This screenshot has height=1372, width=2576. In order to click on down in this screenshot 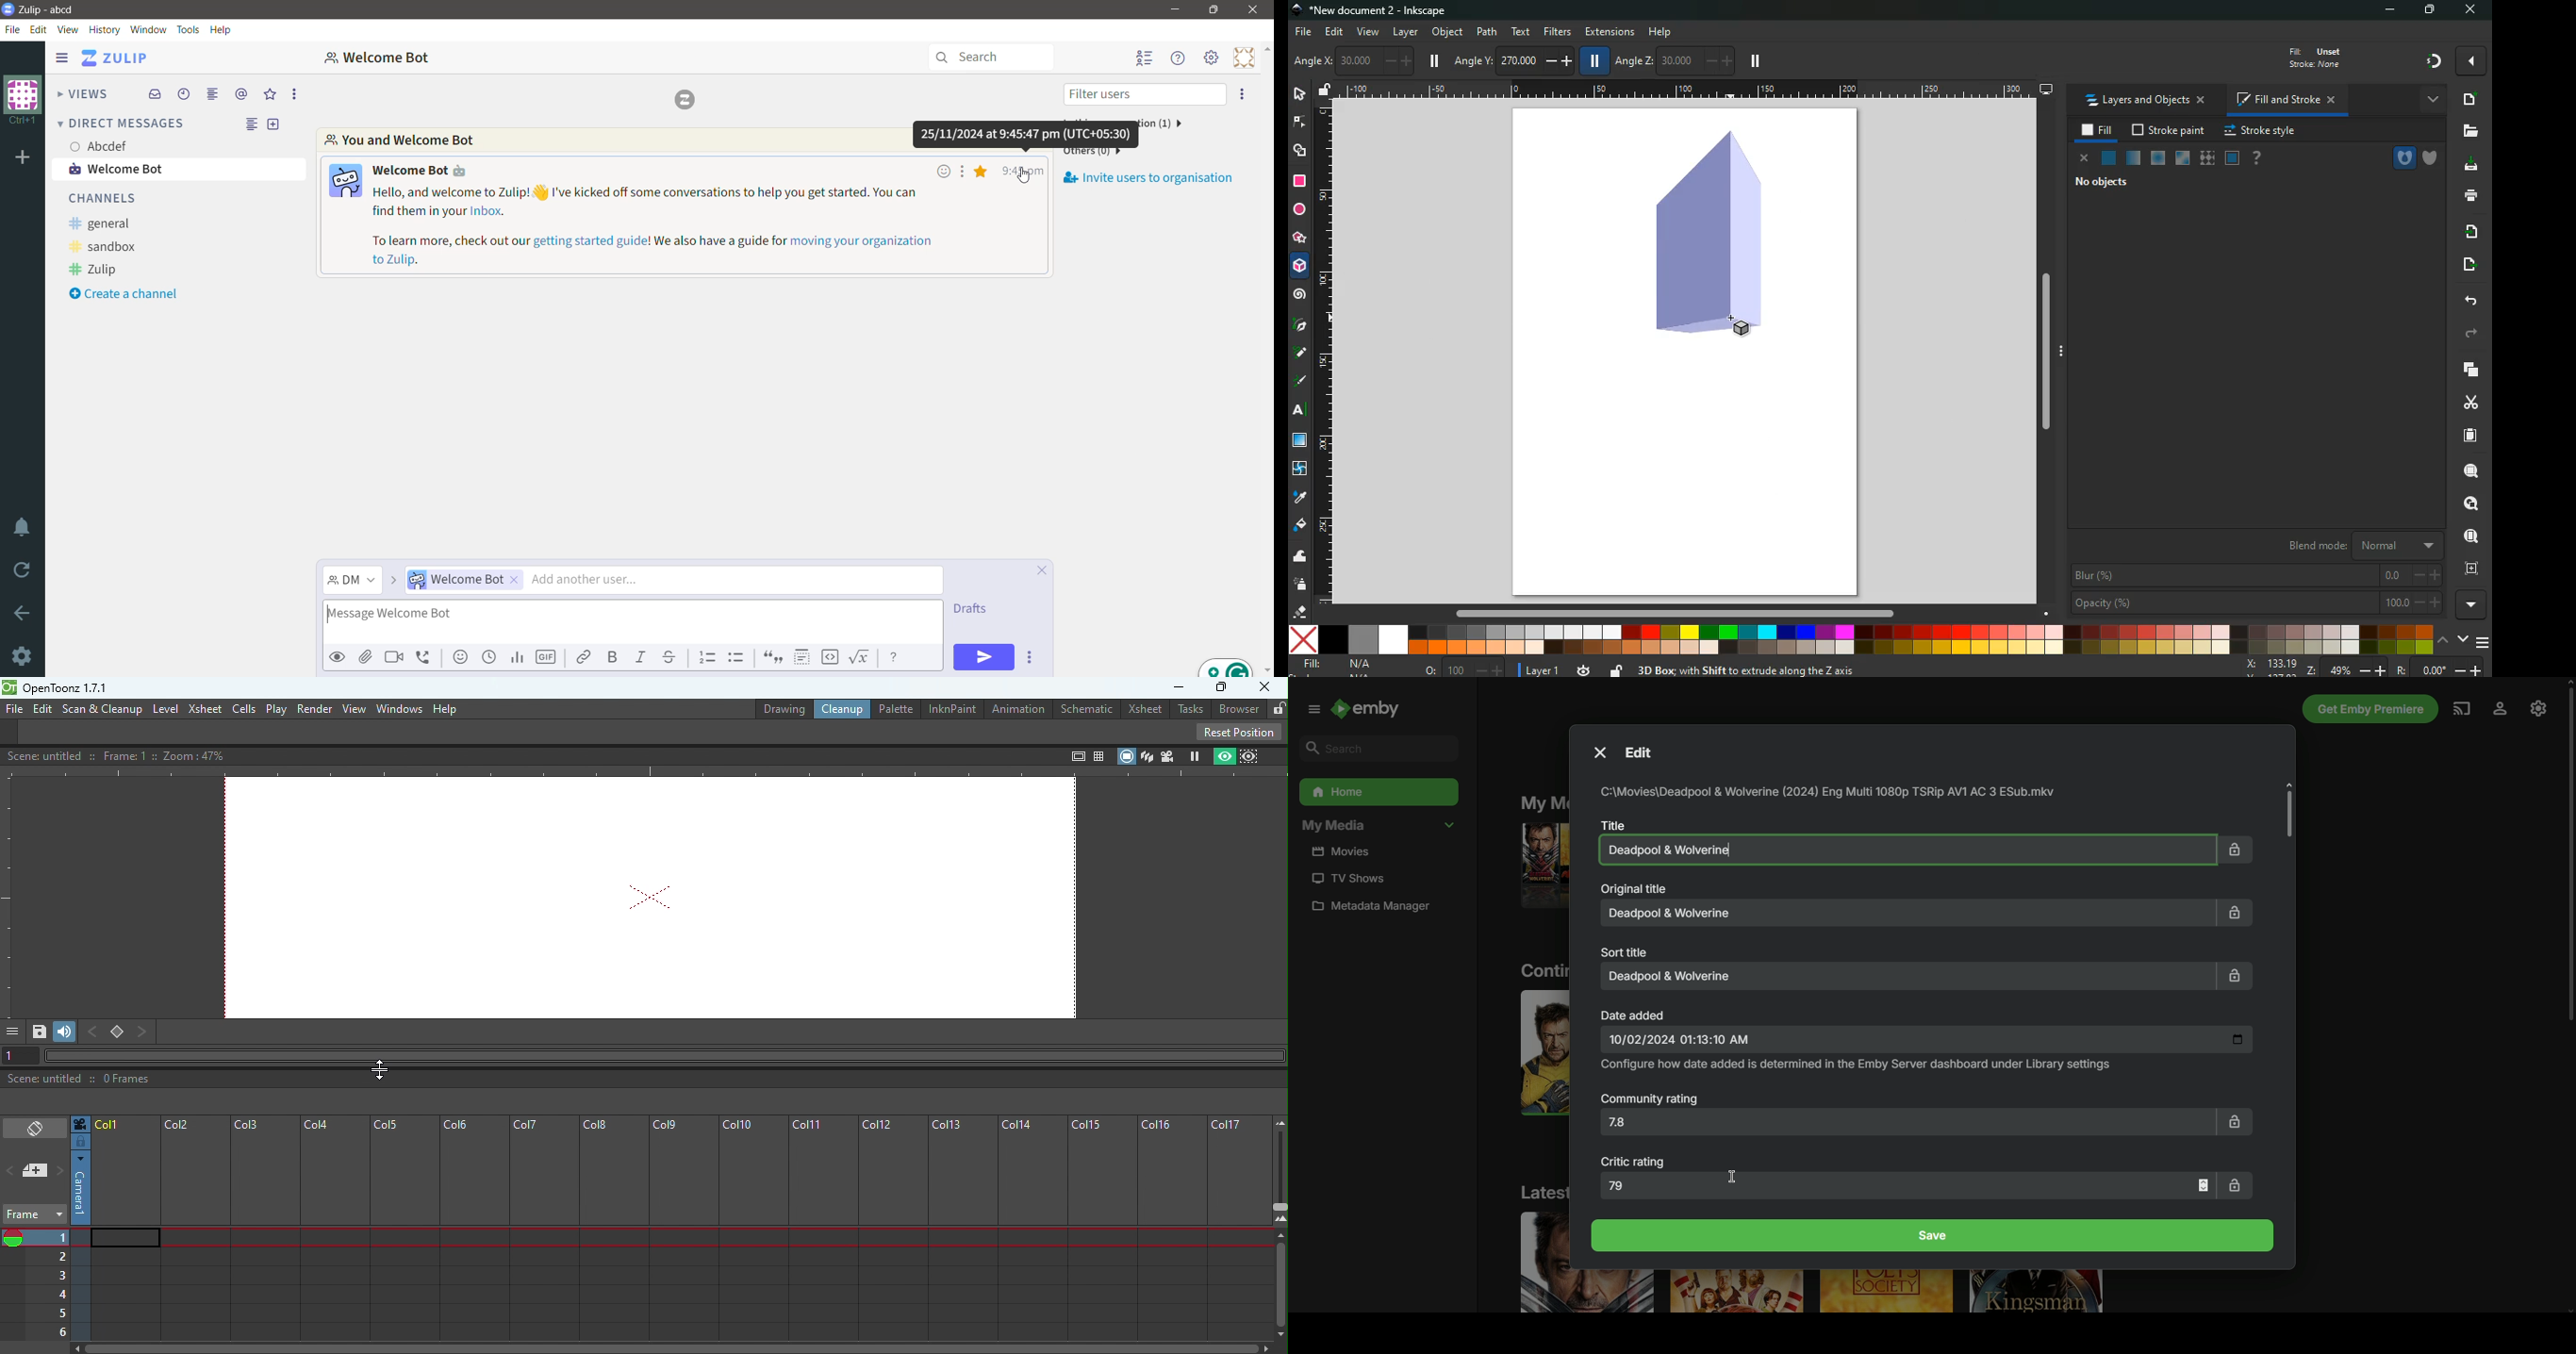, I will do `click(2464, 640)`.